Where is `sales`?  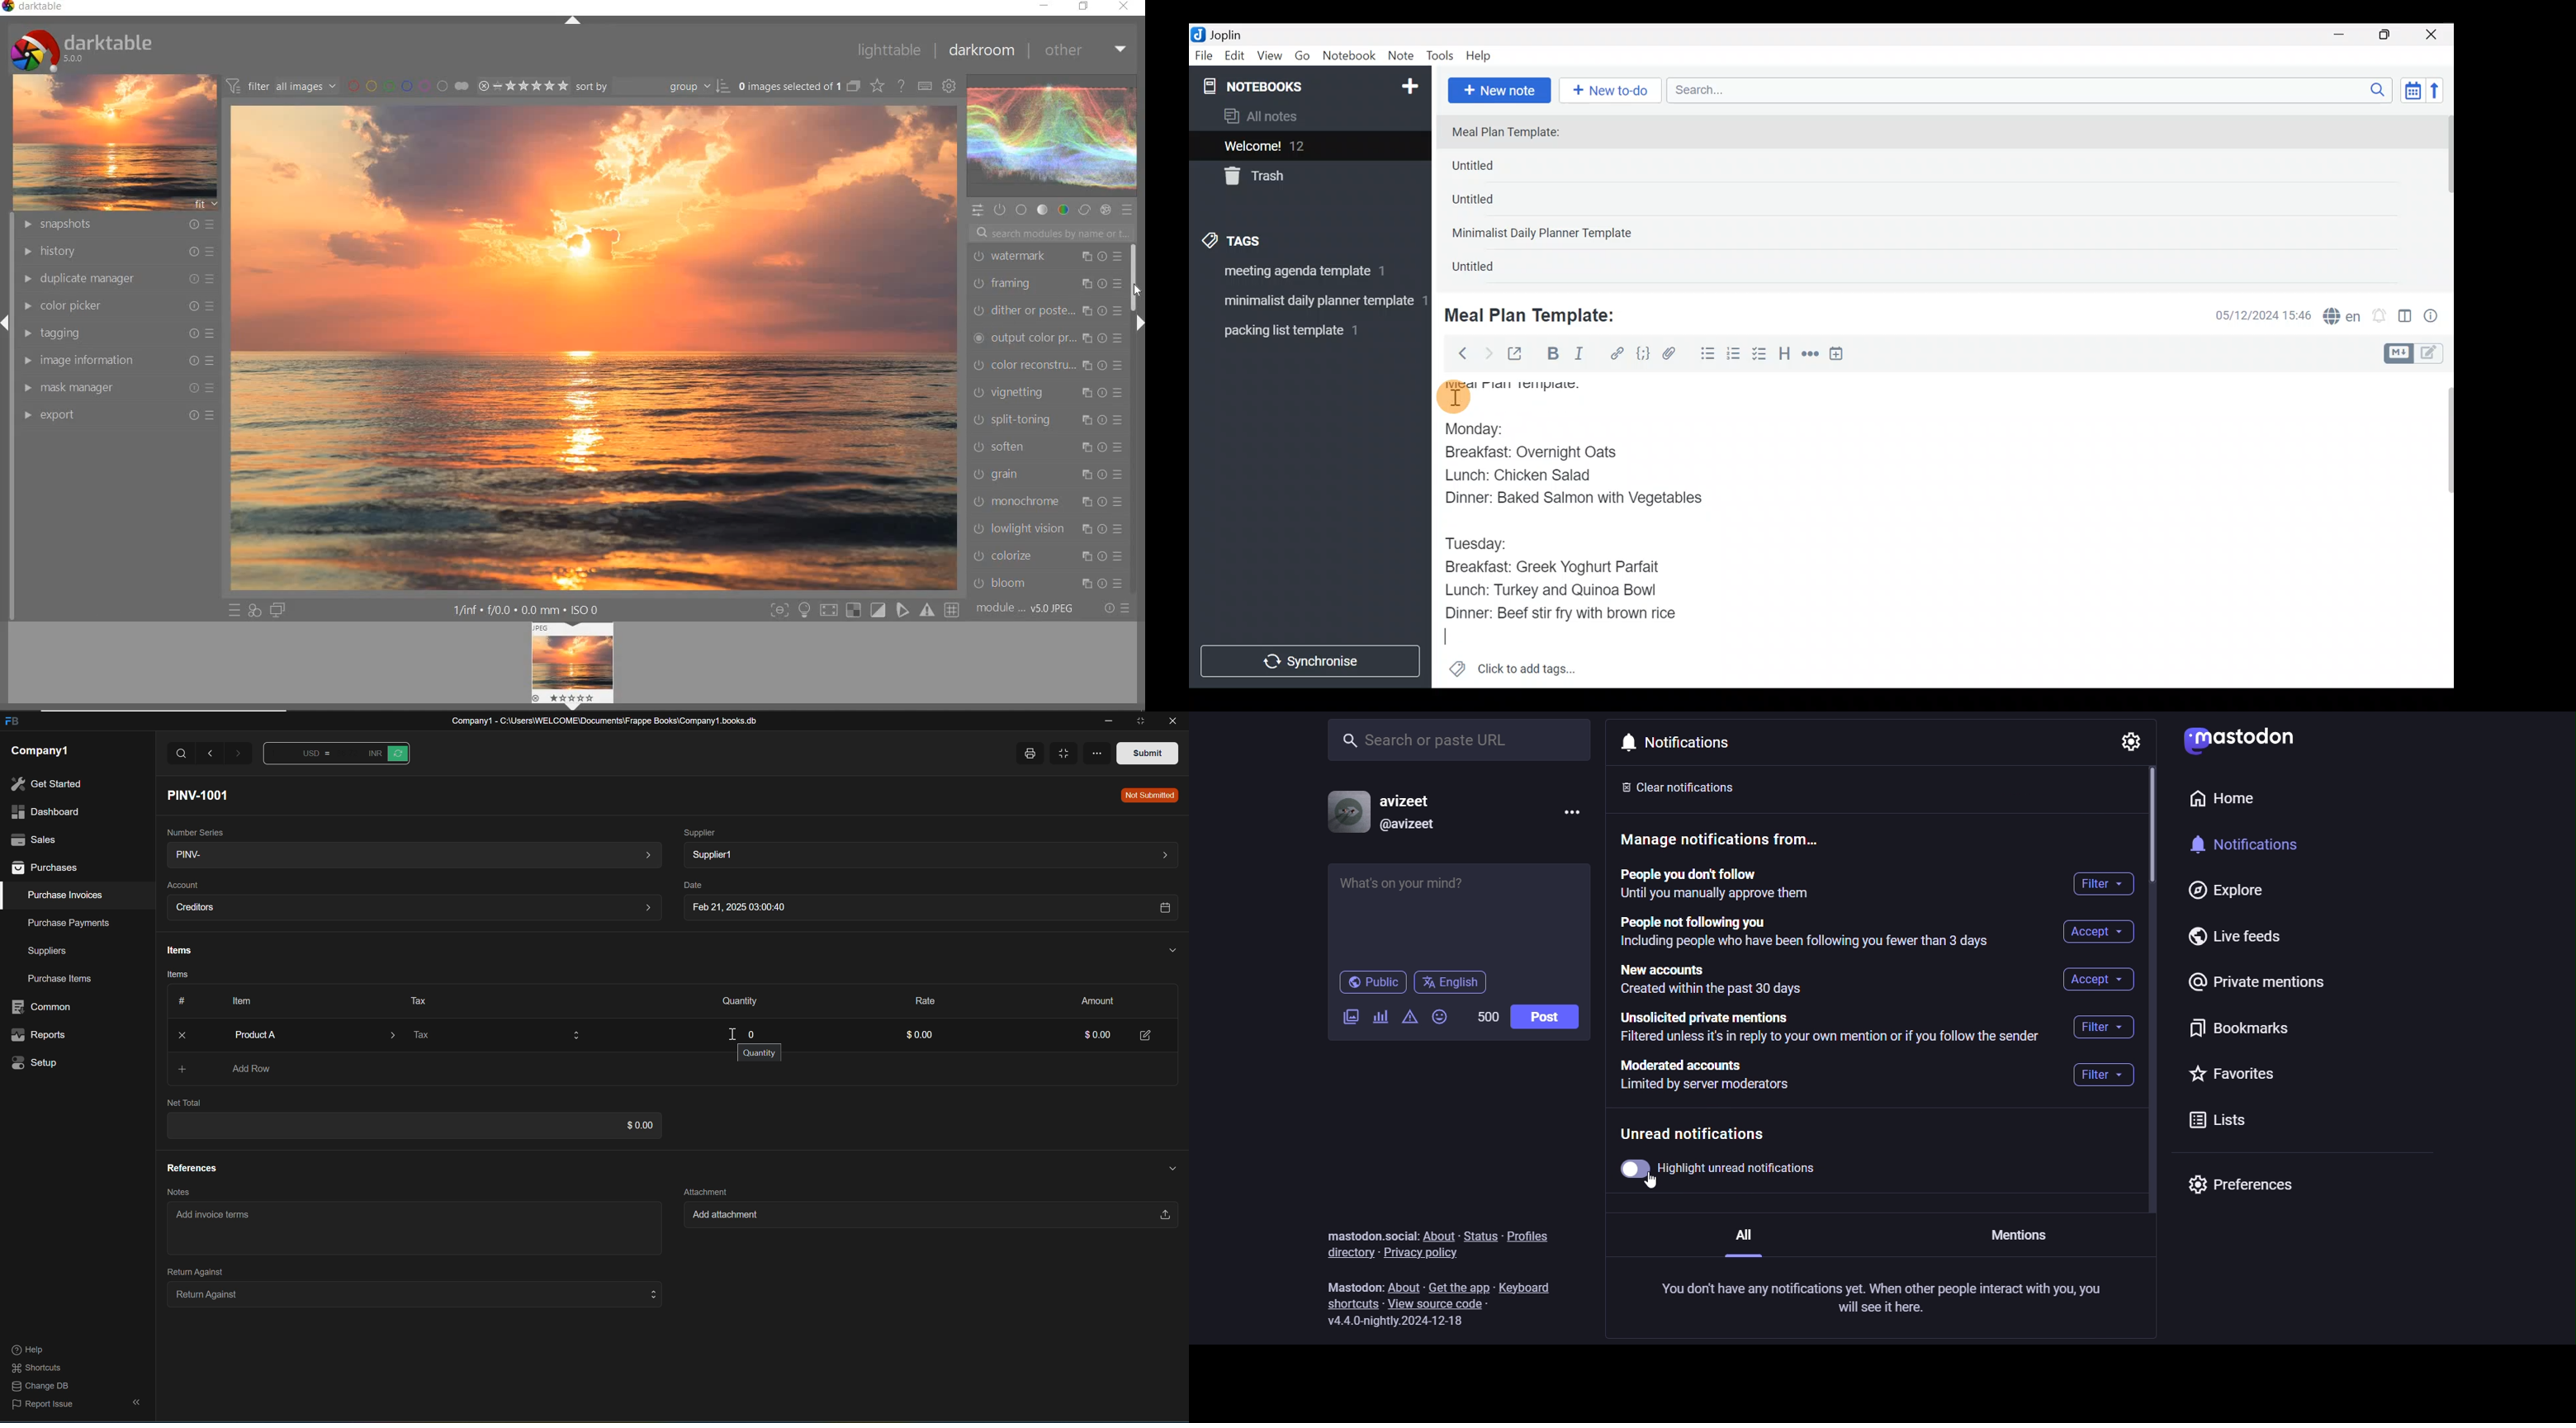
sales is located at coordinates (32, 838).